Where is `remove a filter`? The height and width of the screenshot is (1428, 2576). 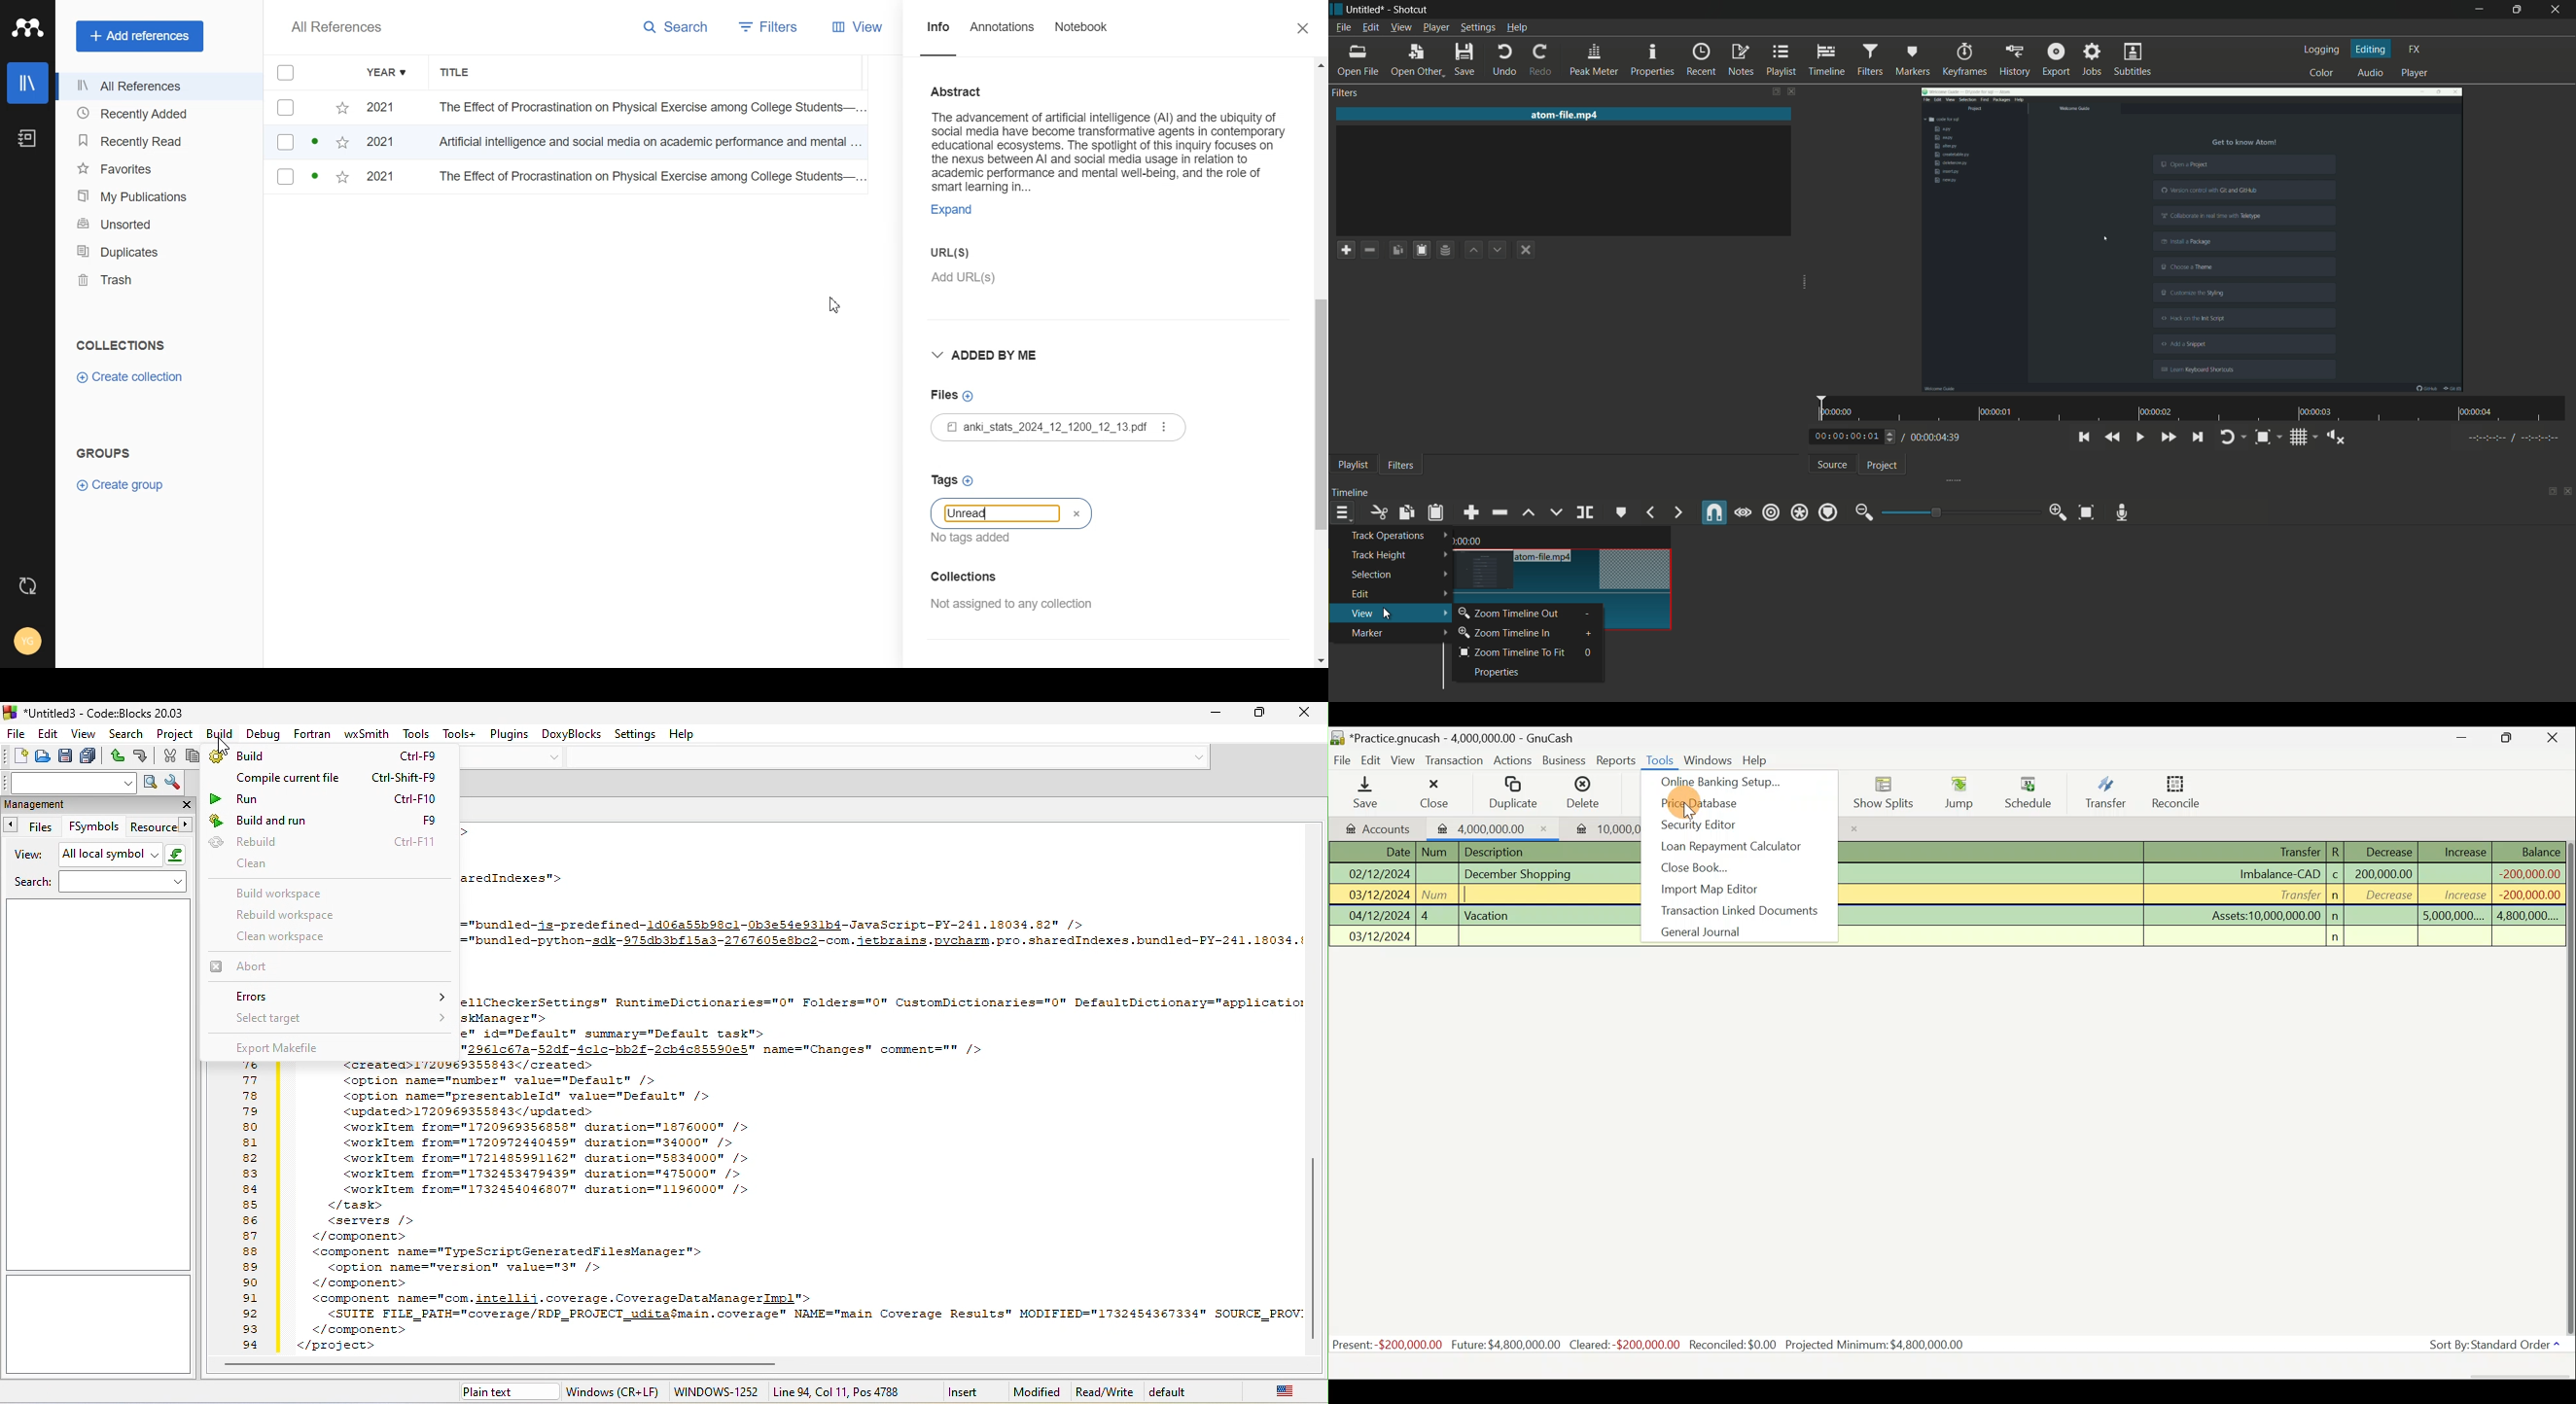
remove a filter is located at coordinates (1371, 250).